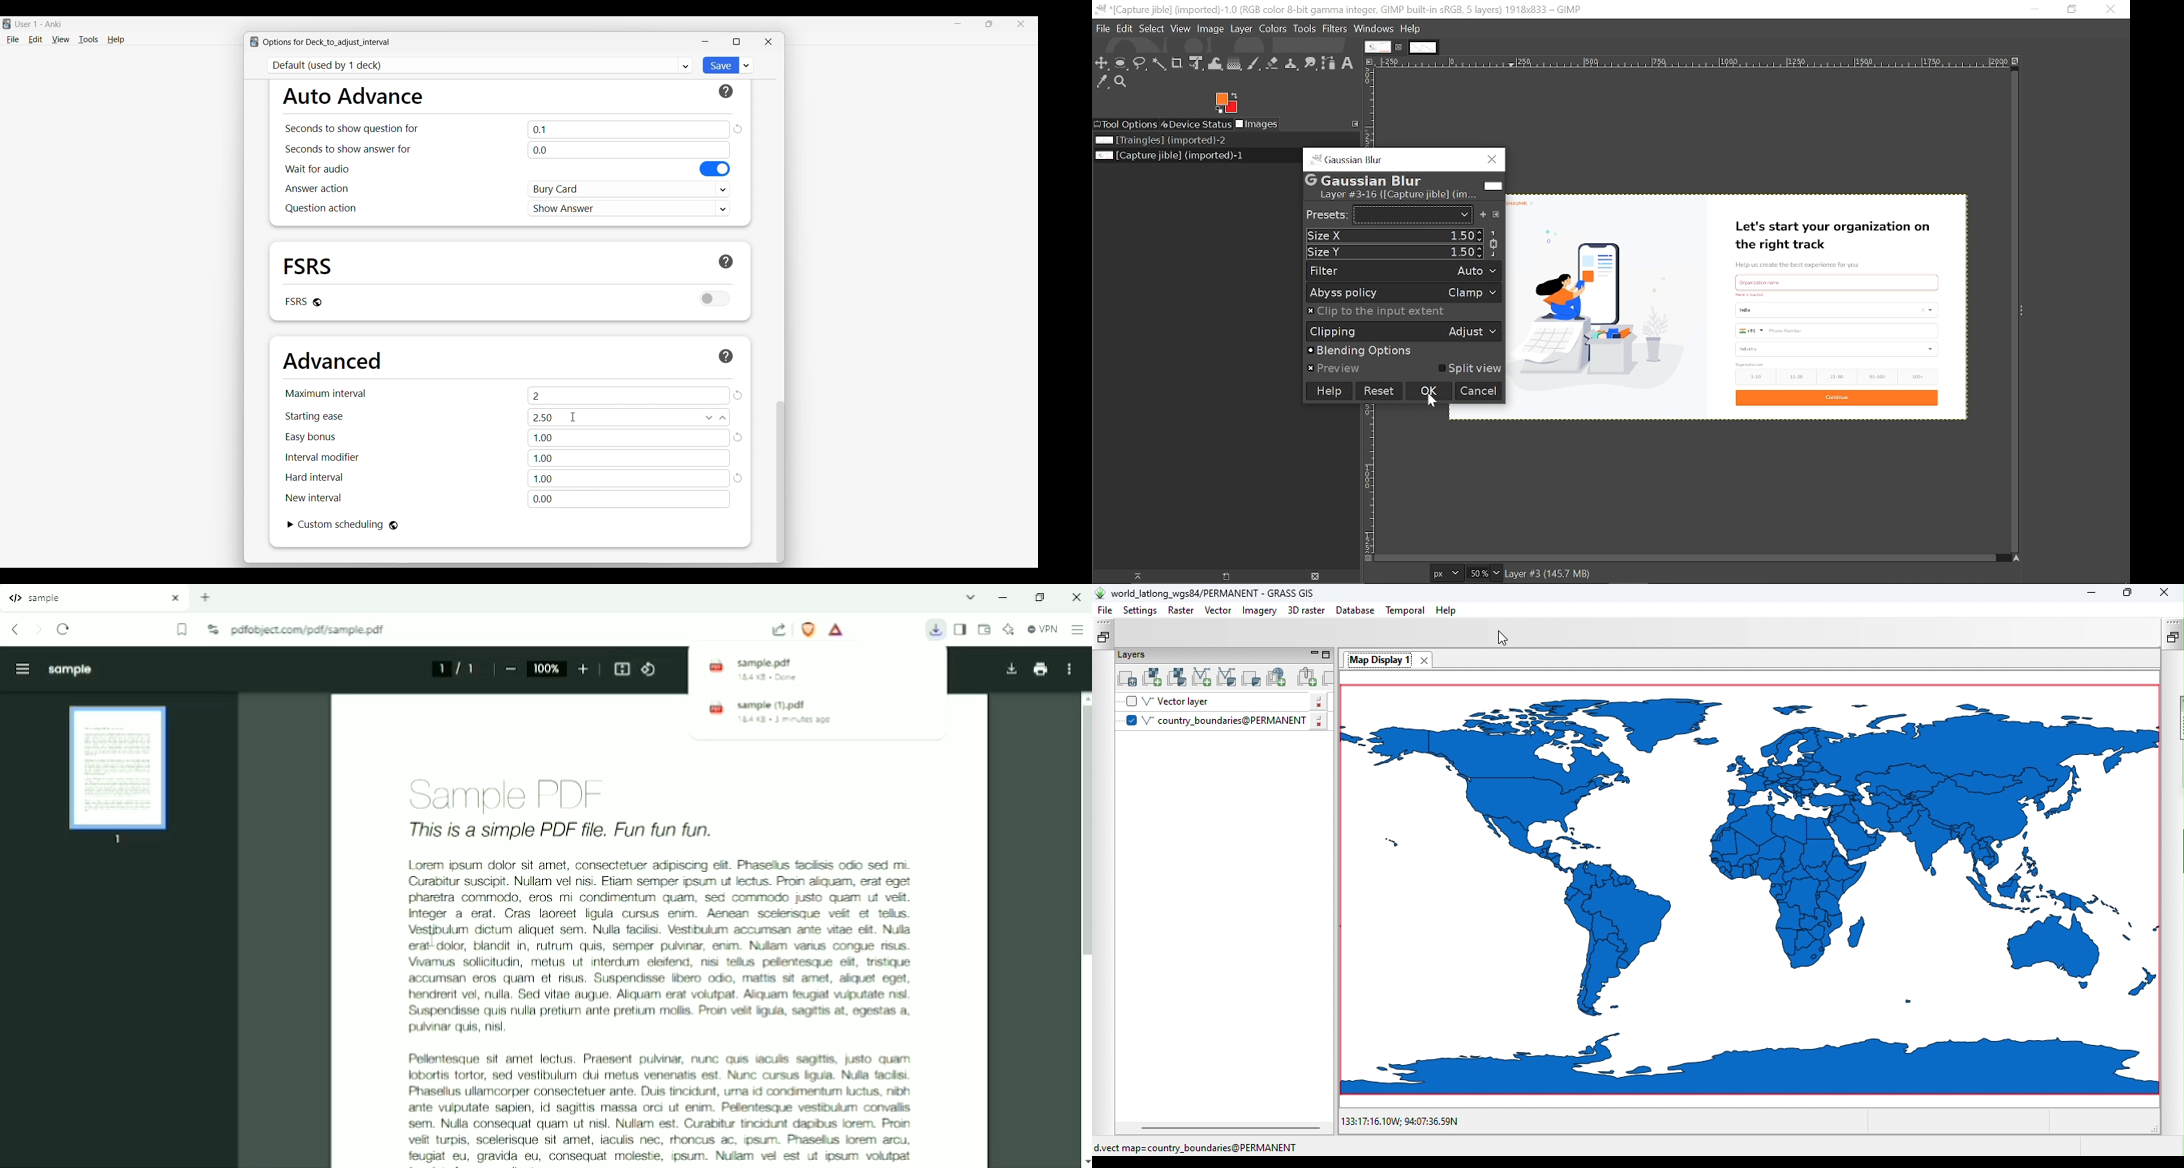 The width and height of the screenshot is (2184, 1176). I want to click on Move tool, so click(1103, 64).